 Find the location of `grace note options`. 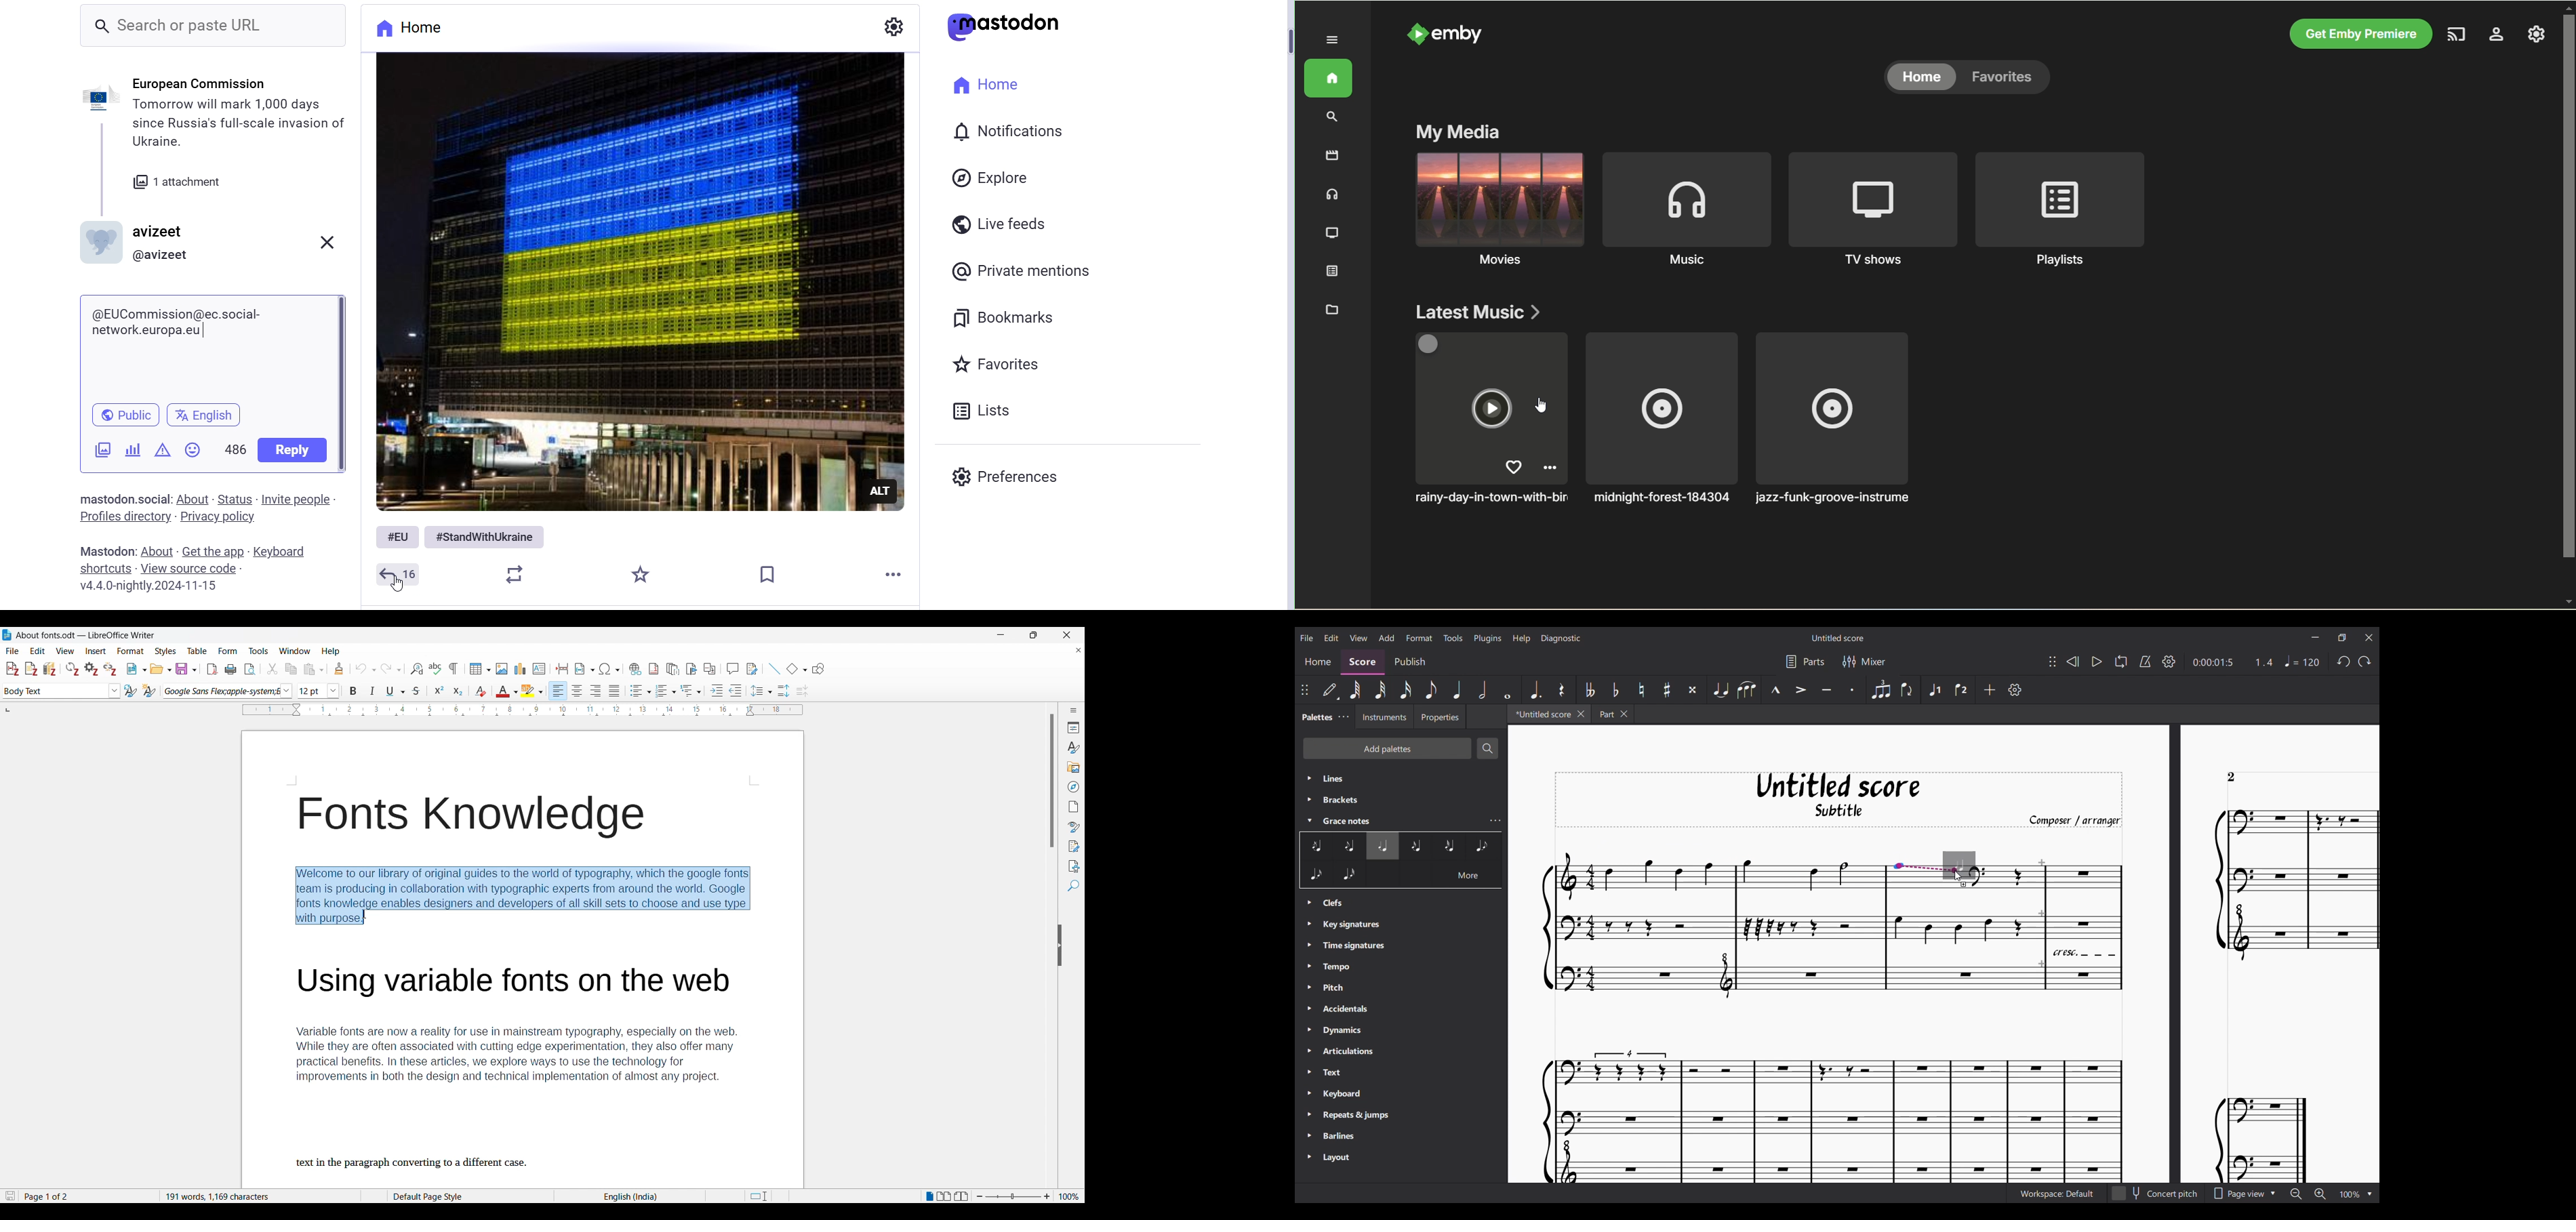

grace note options is located at coordinates (1448, 847).